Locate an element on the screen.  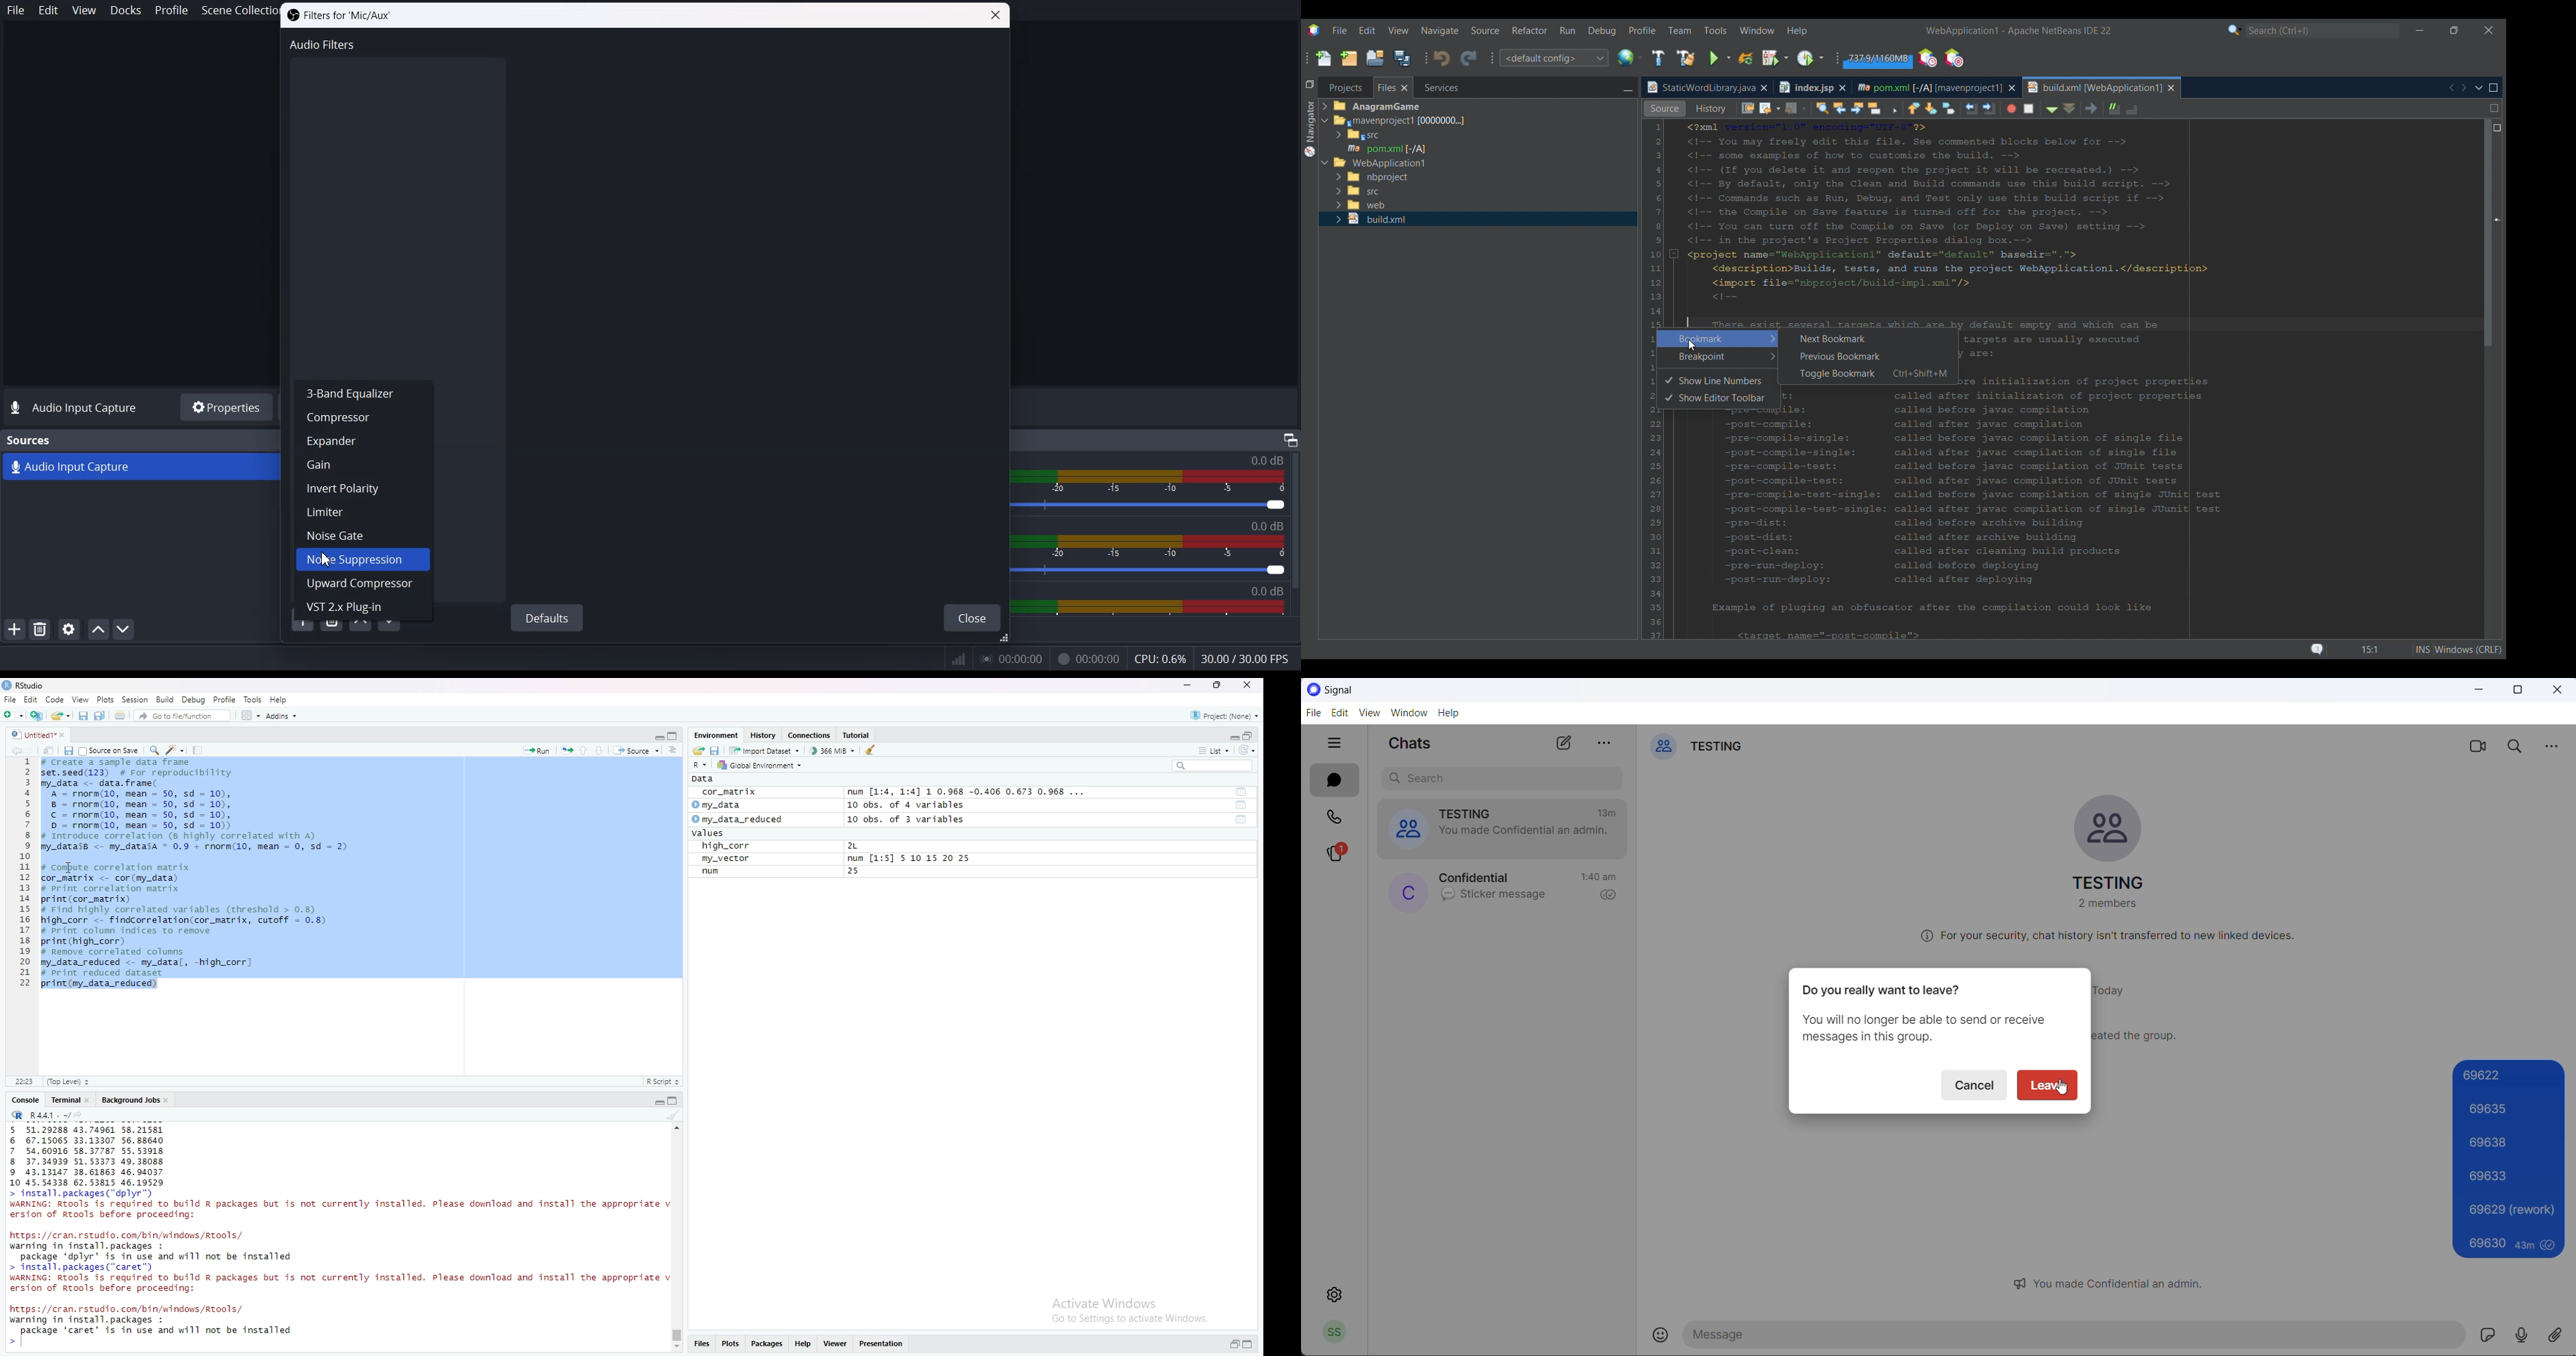
up is located at coordinates (584, 750).